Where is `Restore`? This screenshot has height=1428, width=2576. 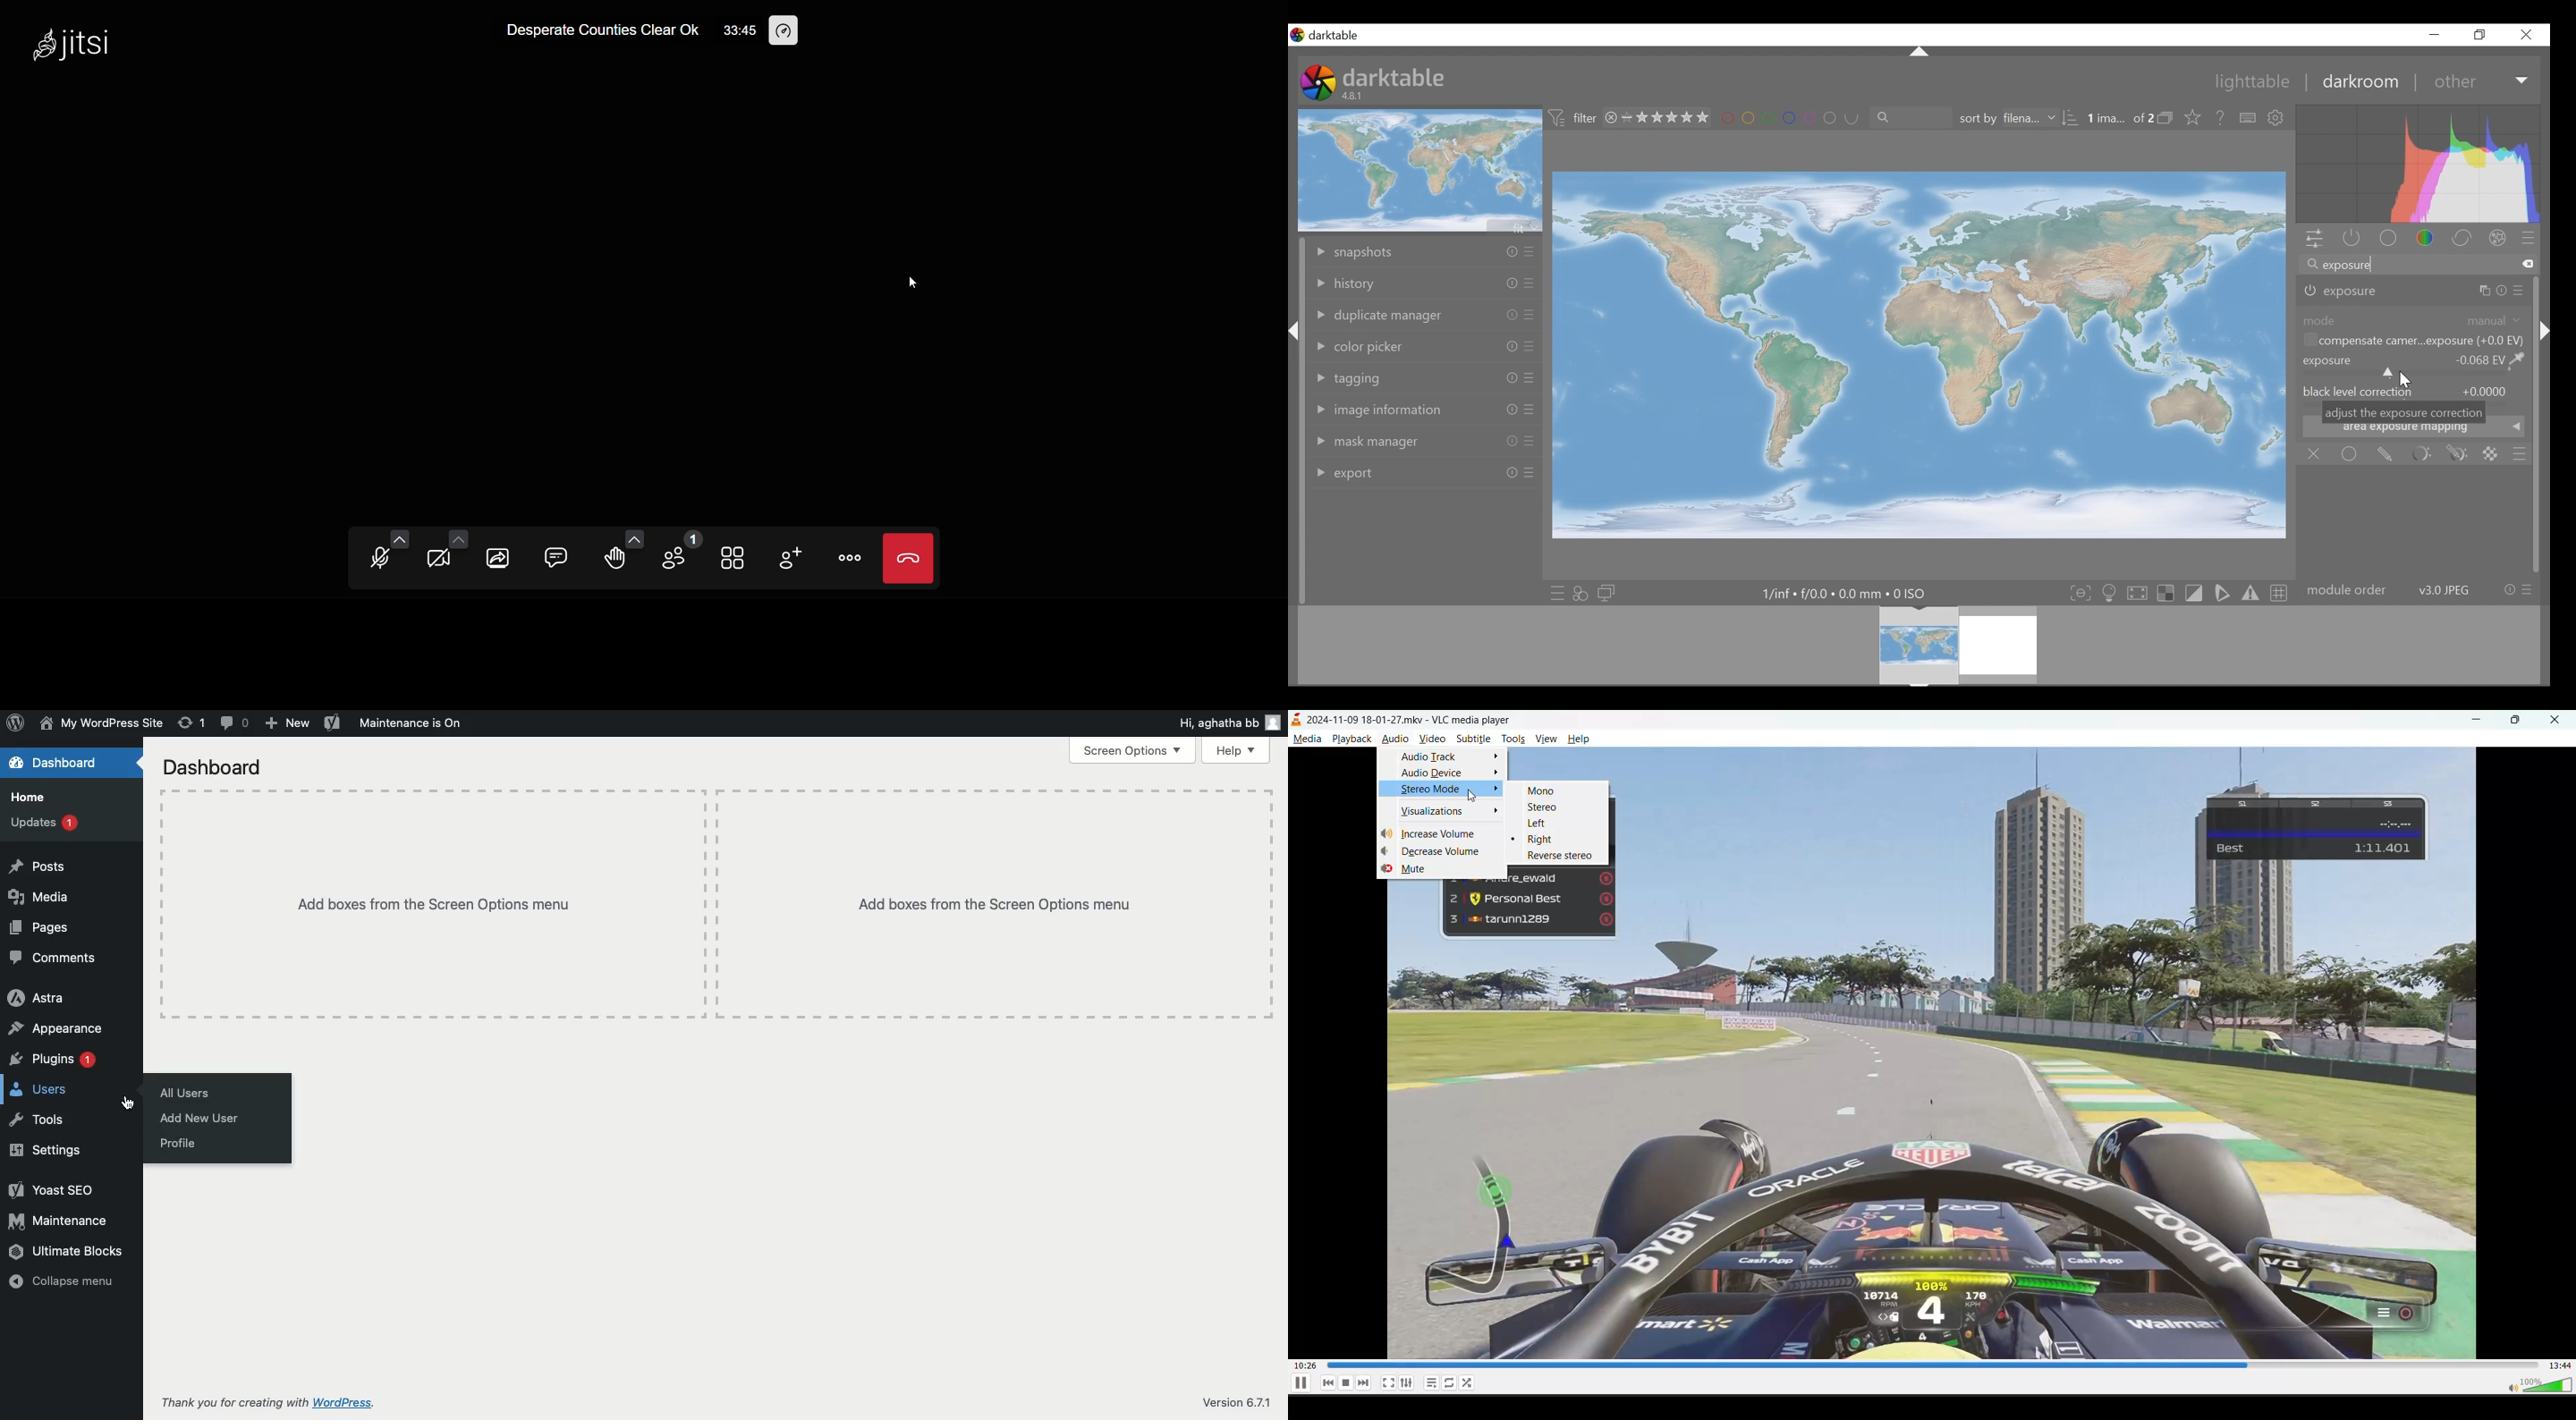 Restore is located at coordinates (2484, 34).